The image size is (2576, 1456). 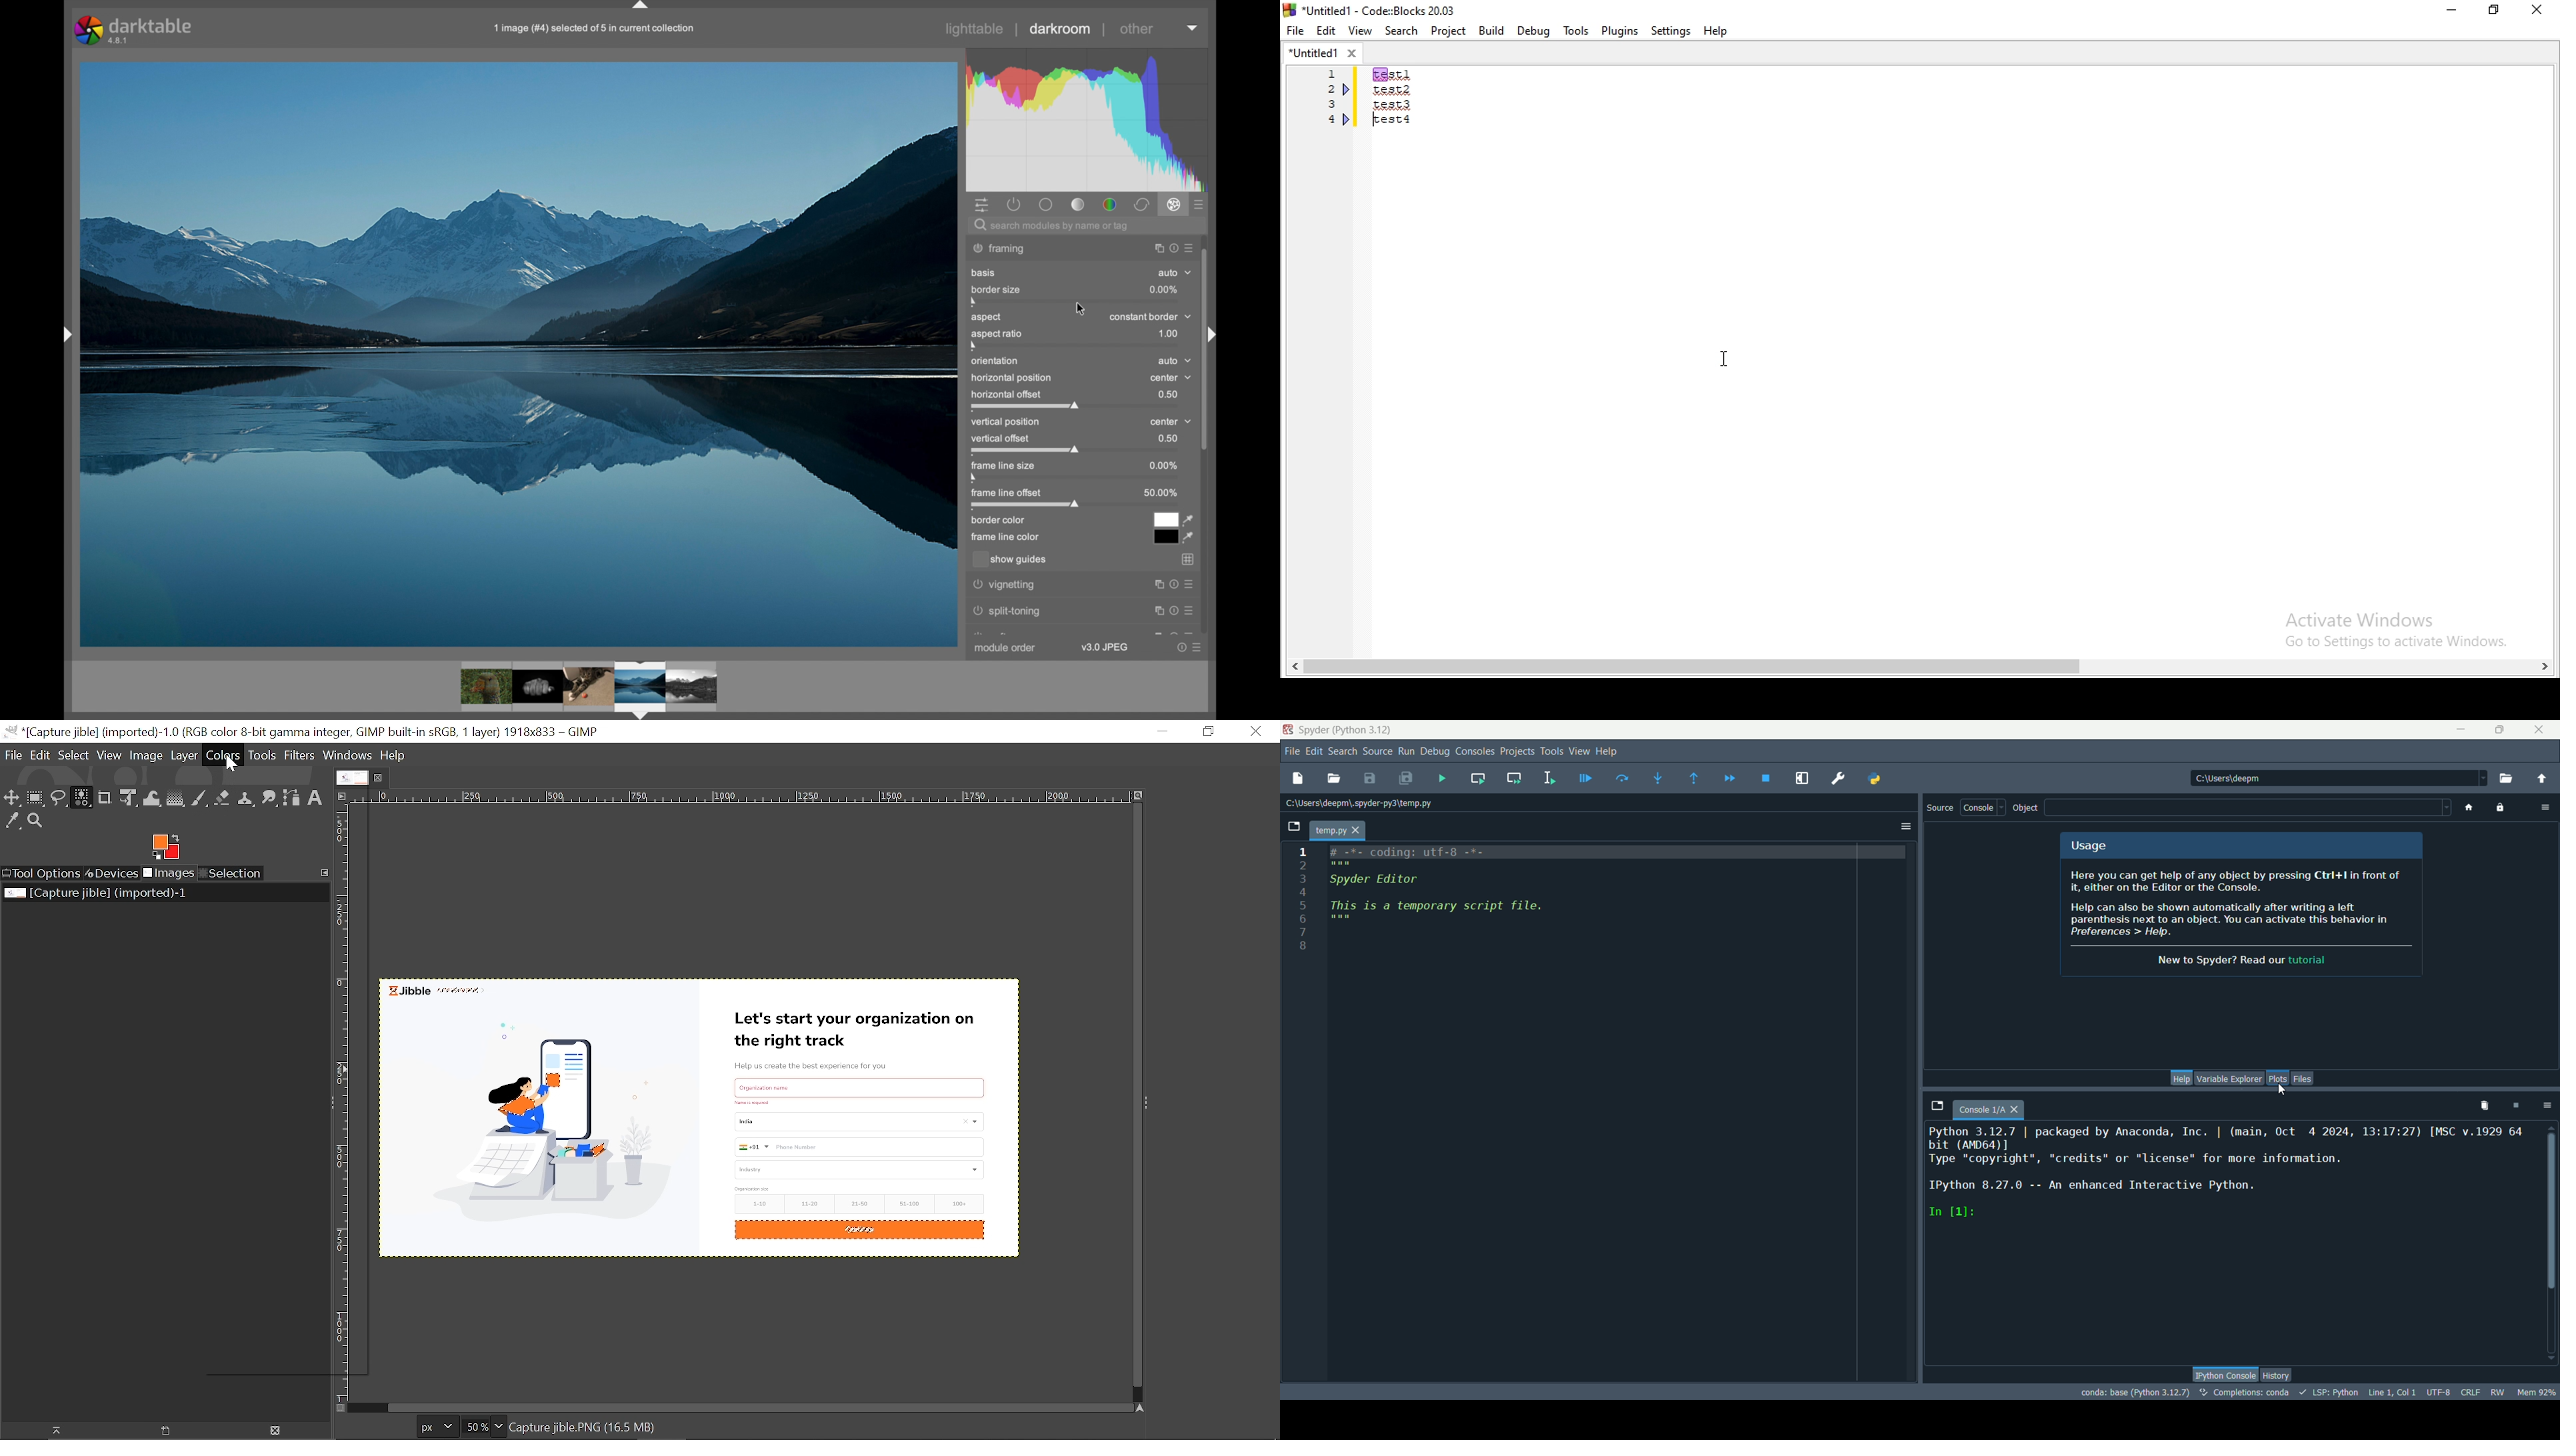 What do you see at coordinates (2459, 731) in the screenshot?
I see `minimize` at bounding box center [2459, 731].